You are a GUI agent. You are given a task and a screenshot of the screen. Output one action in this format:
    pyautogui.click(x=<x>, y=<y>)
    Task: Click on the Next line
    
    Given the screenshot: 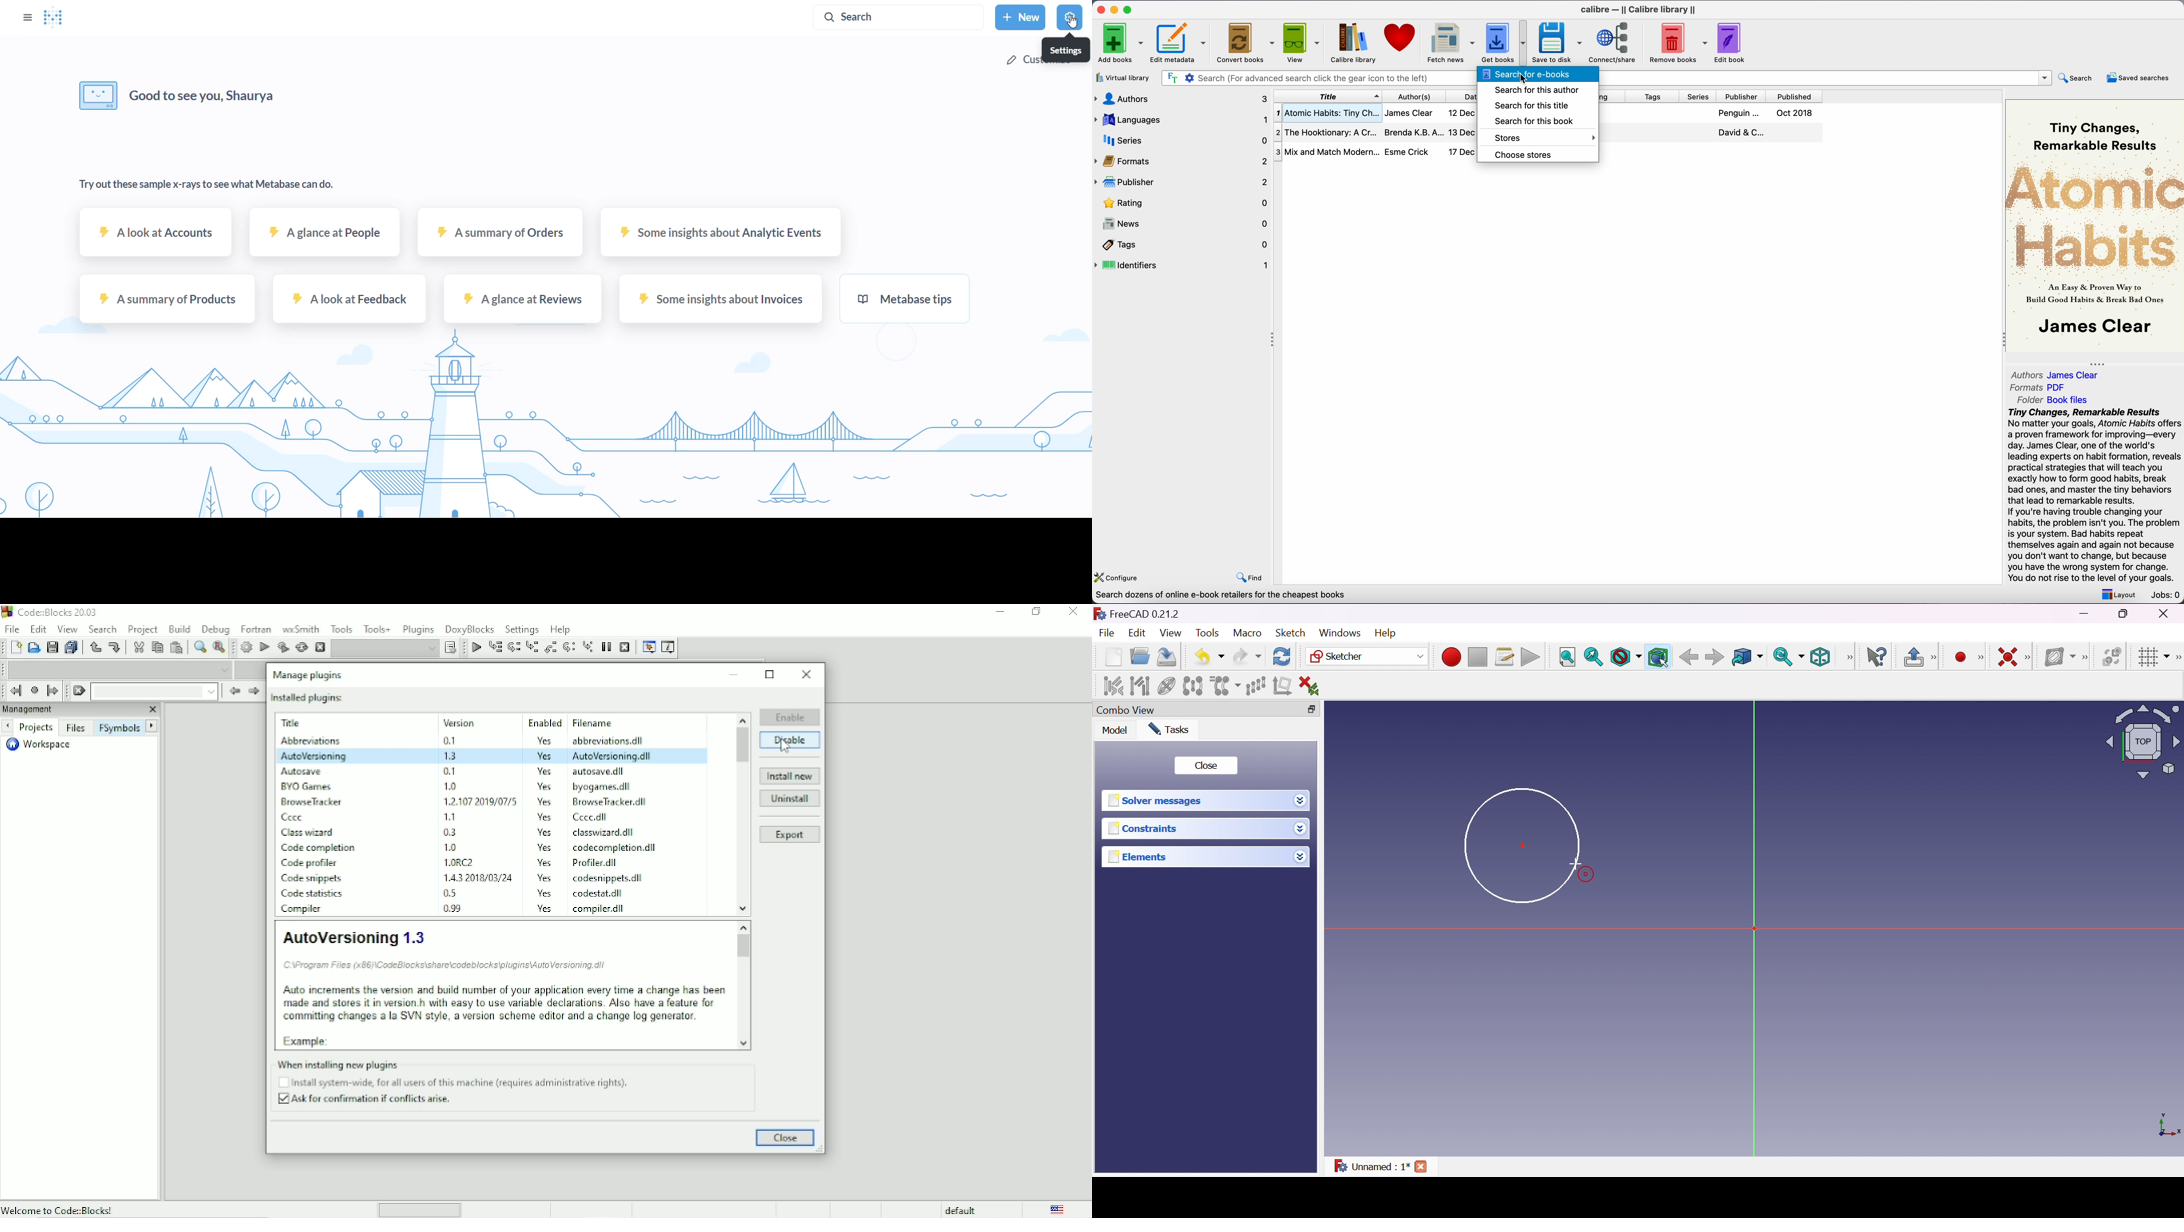 What is the action you would take?
    pyautogui.click(x=515, y=648)
    